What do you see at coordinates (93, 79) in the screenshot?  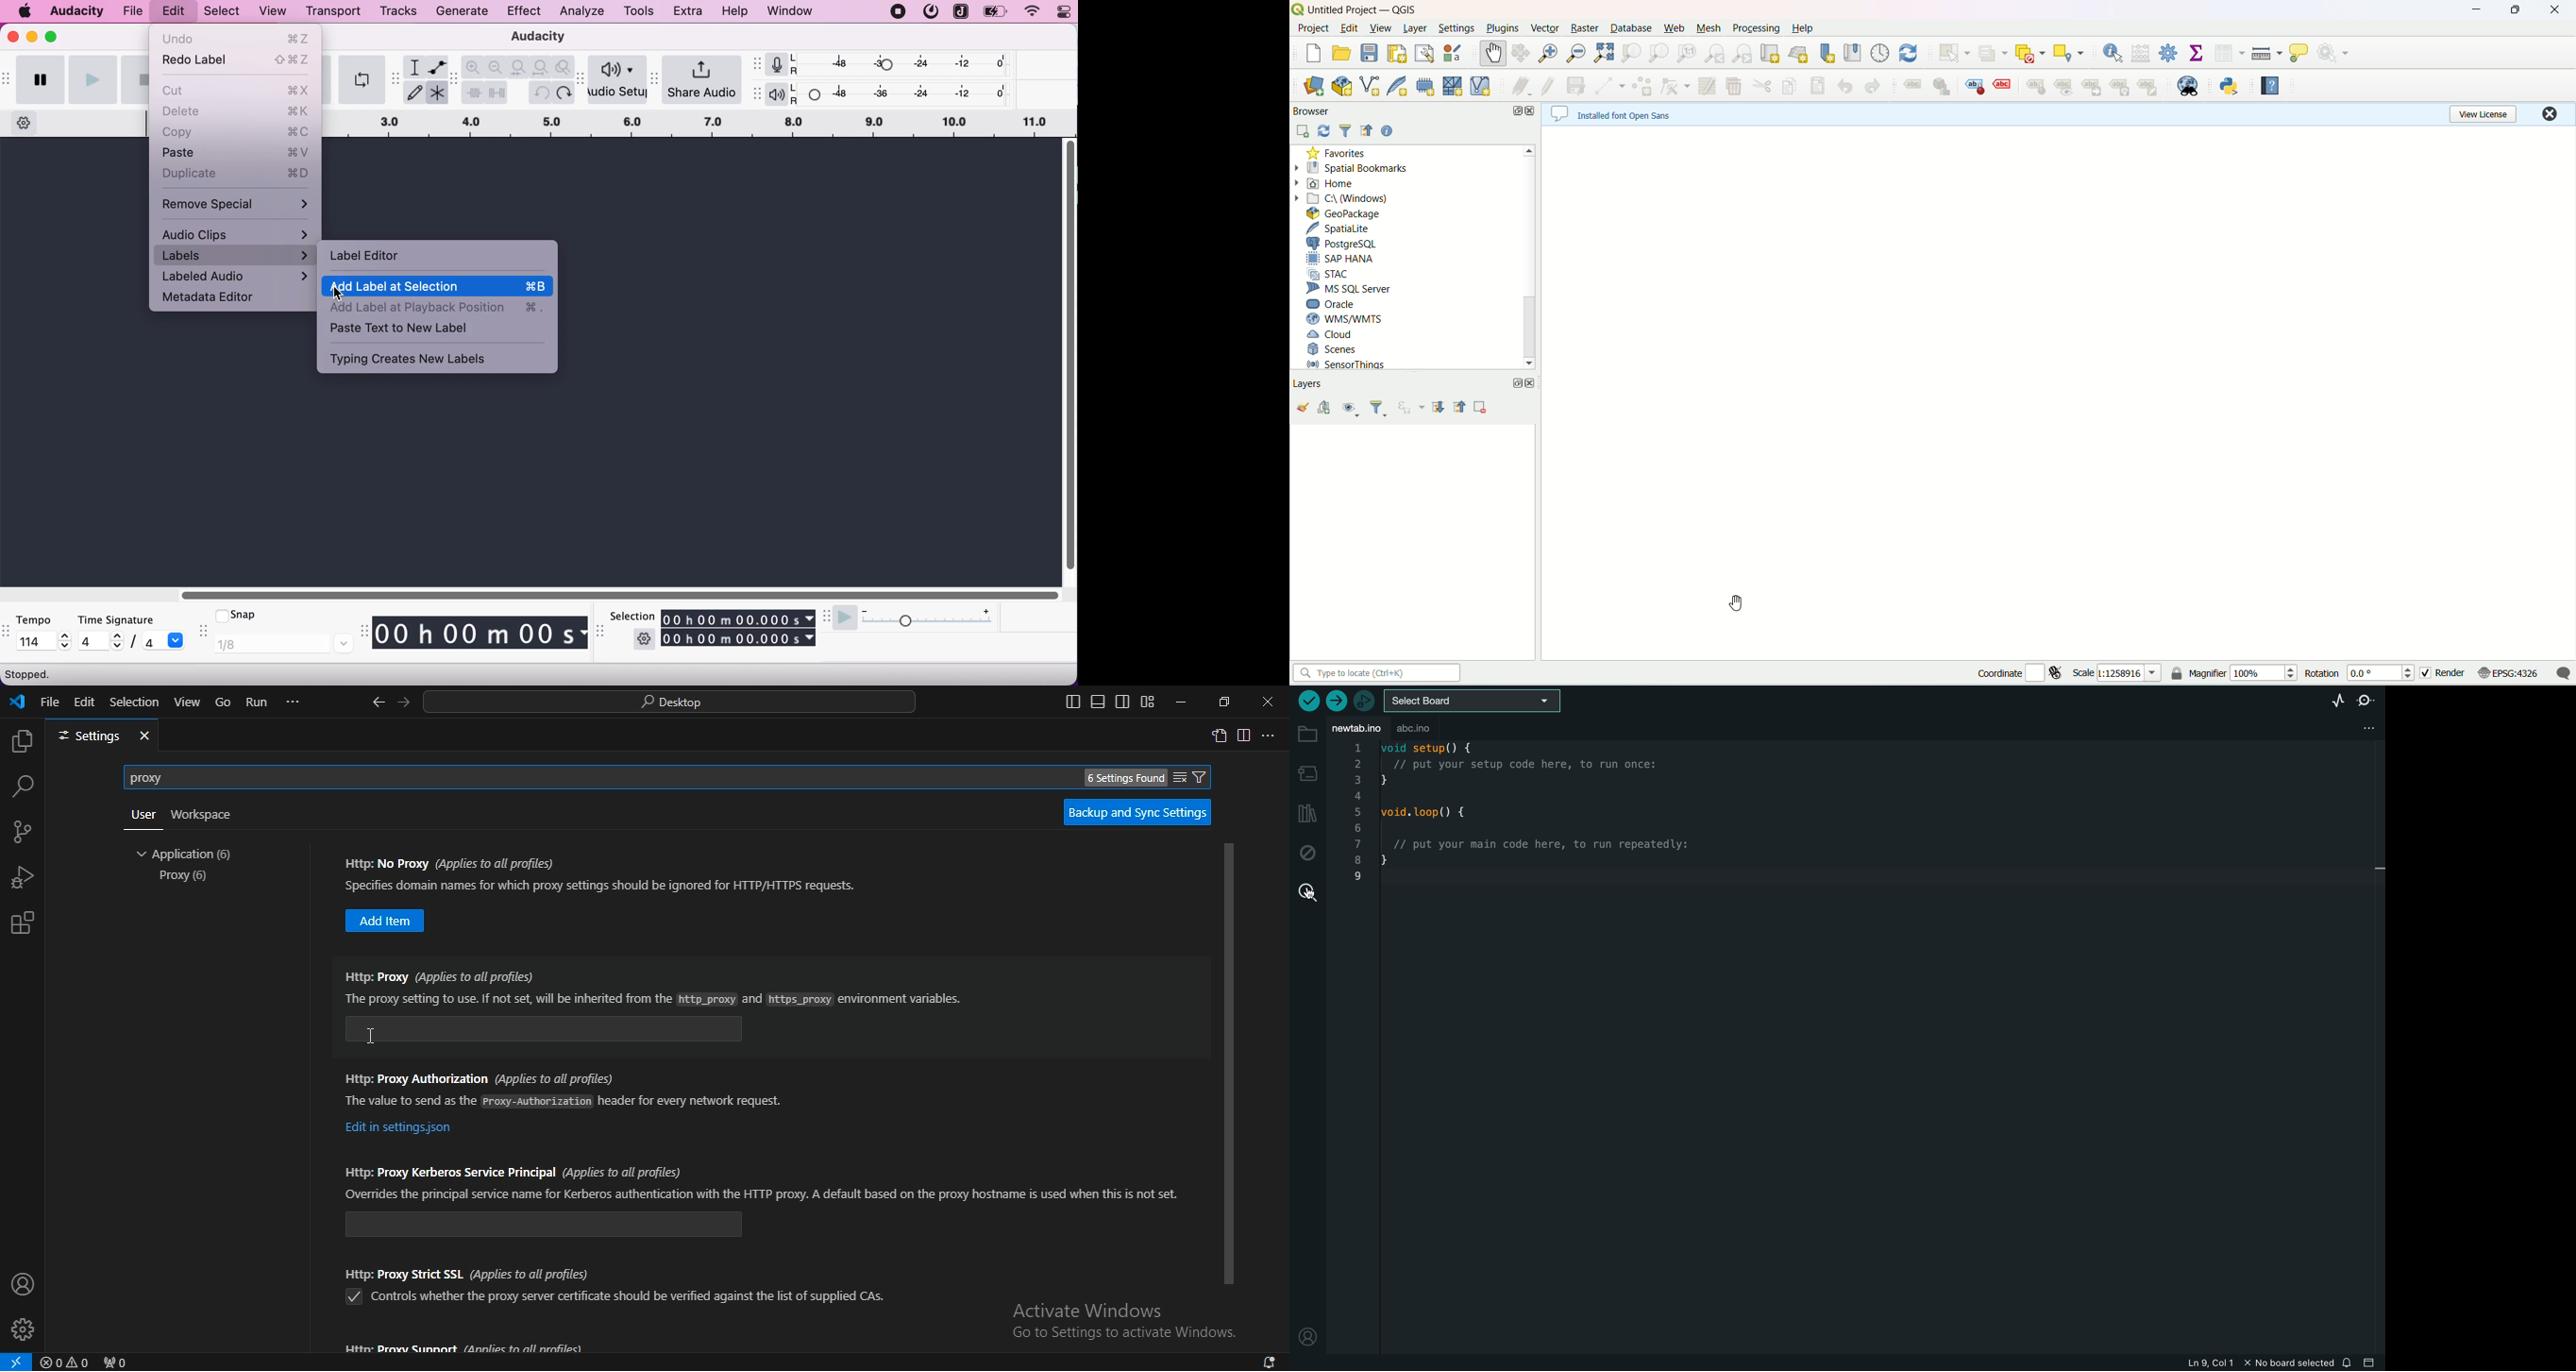 I see `play` at bounding box center [93, 79].